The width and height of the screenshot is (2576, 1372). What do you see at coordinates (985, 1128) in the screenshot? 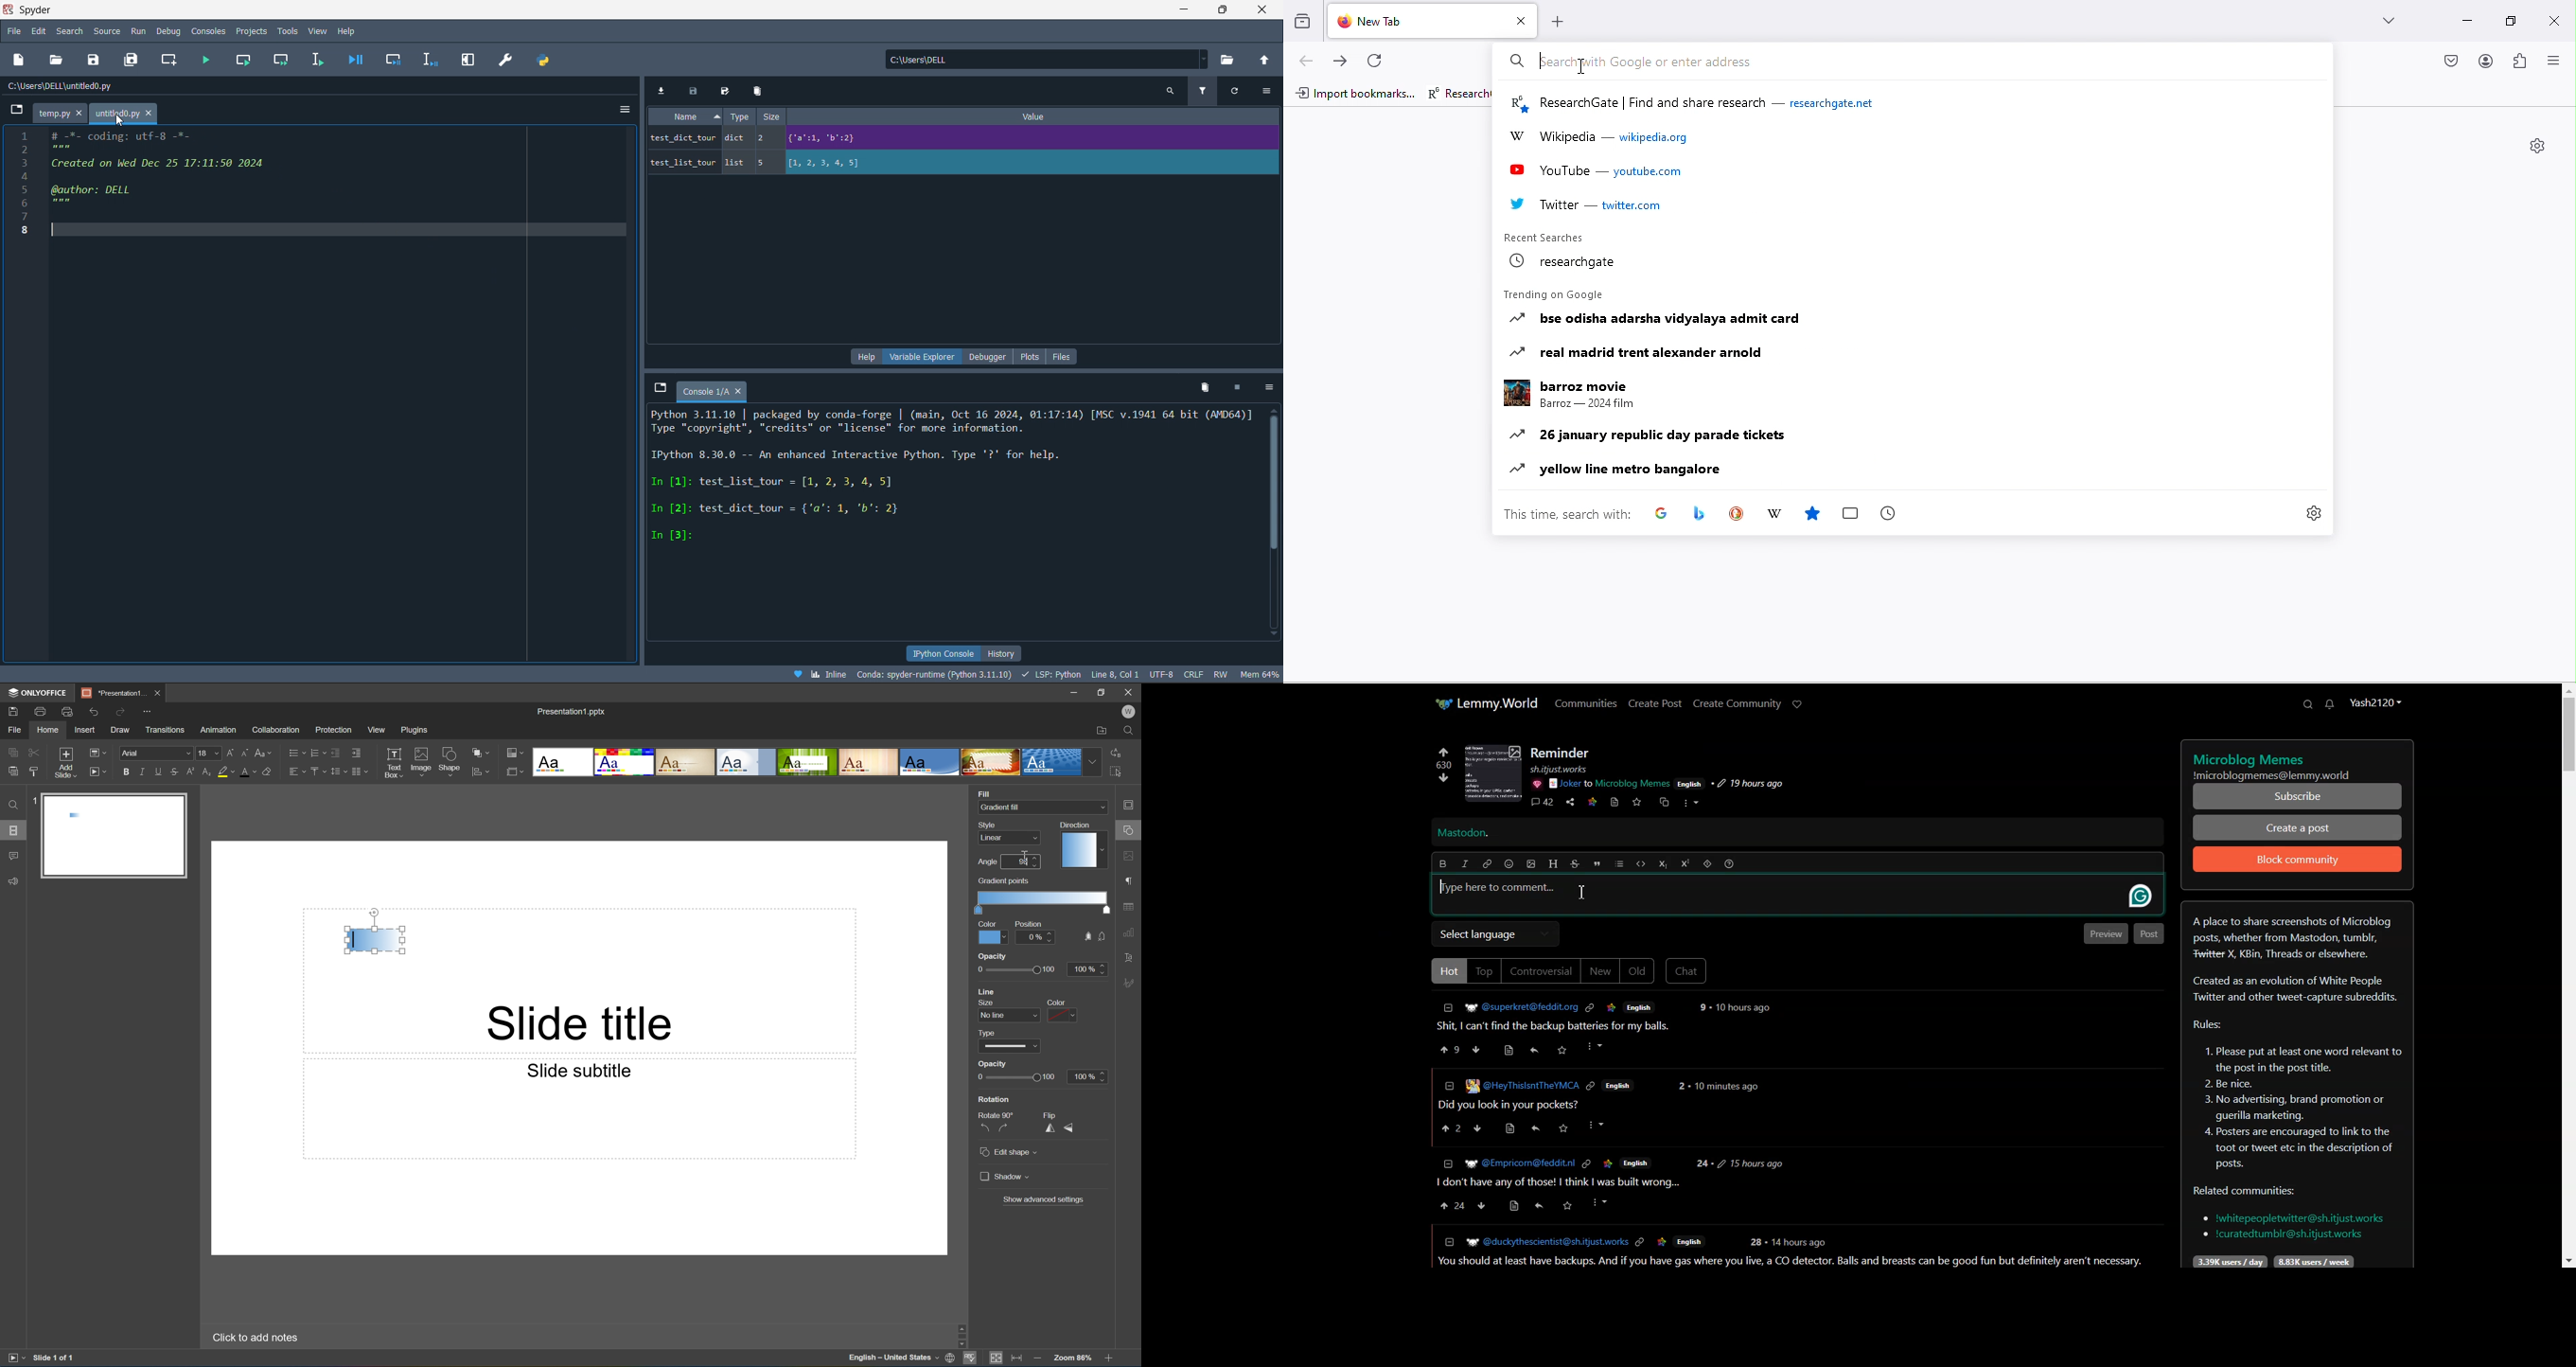
I see `Rotate 90° counterclockwise` at bounding box center [985, 1128].